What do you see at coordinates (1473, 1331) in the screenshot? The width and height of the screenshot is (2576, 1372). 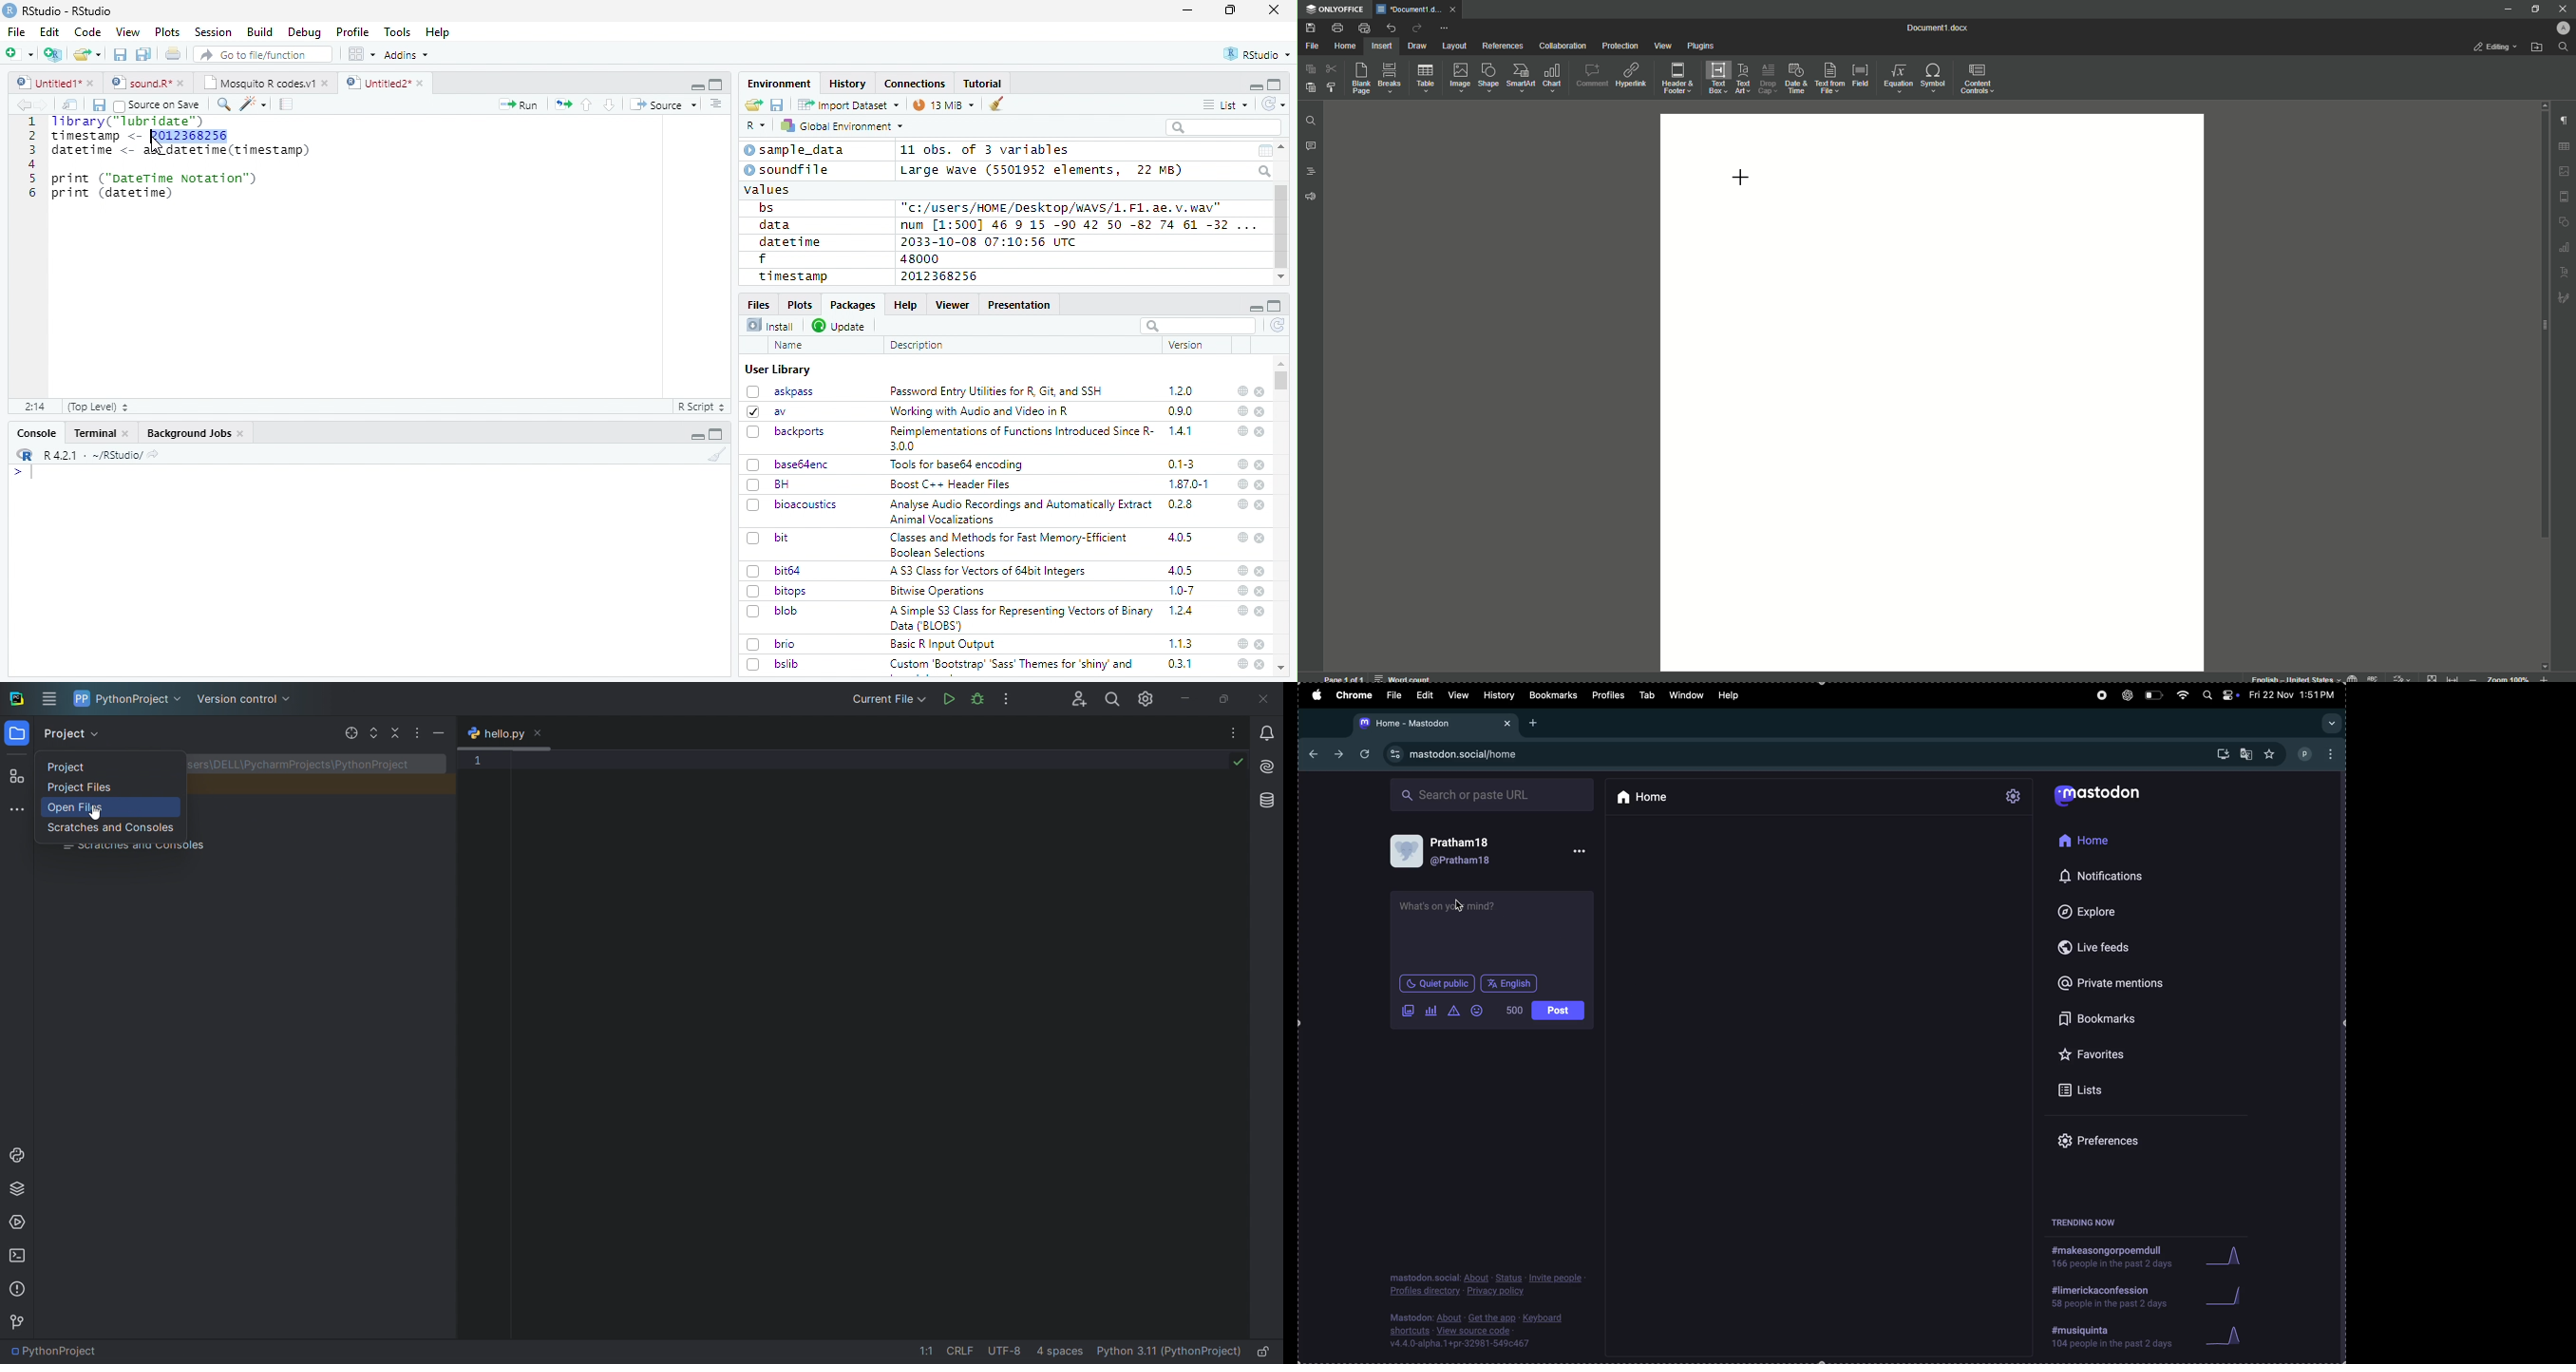 I see `source code` at bounding box center [1473, 1331].